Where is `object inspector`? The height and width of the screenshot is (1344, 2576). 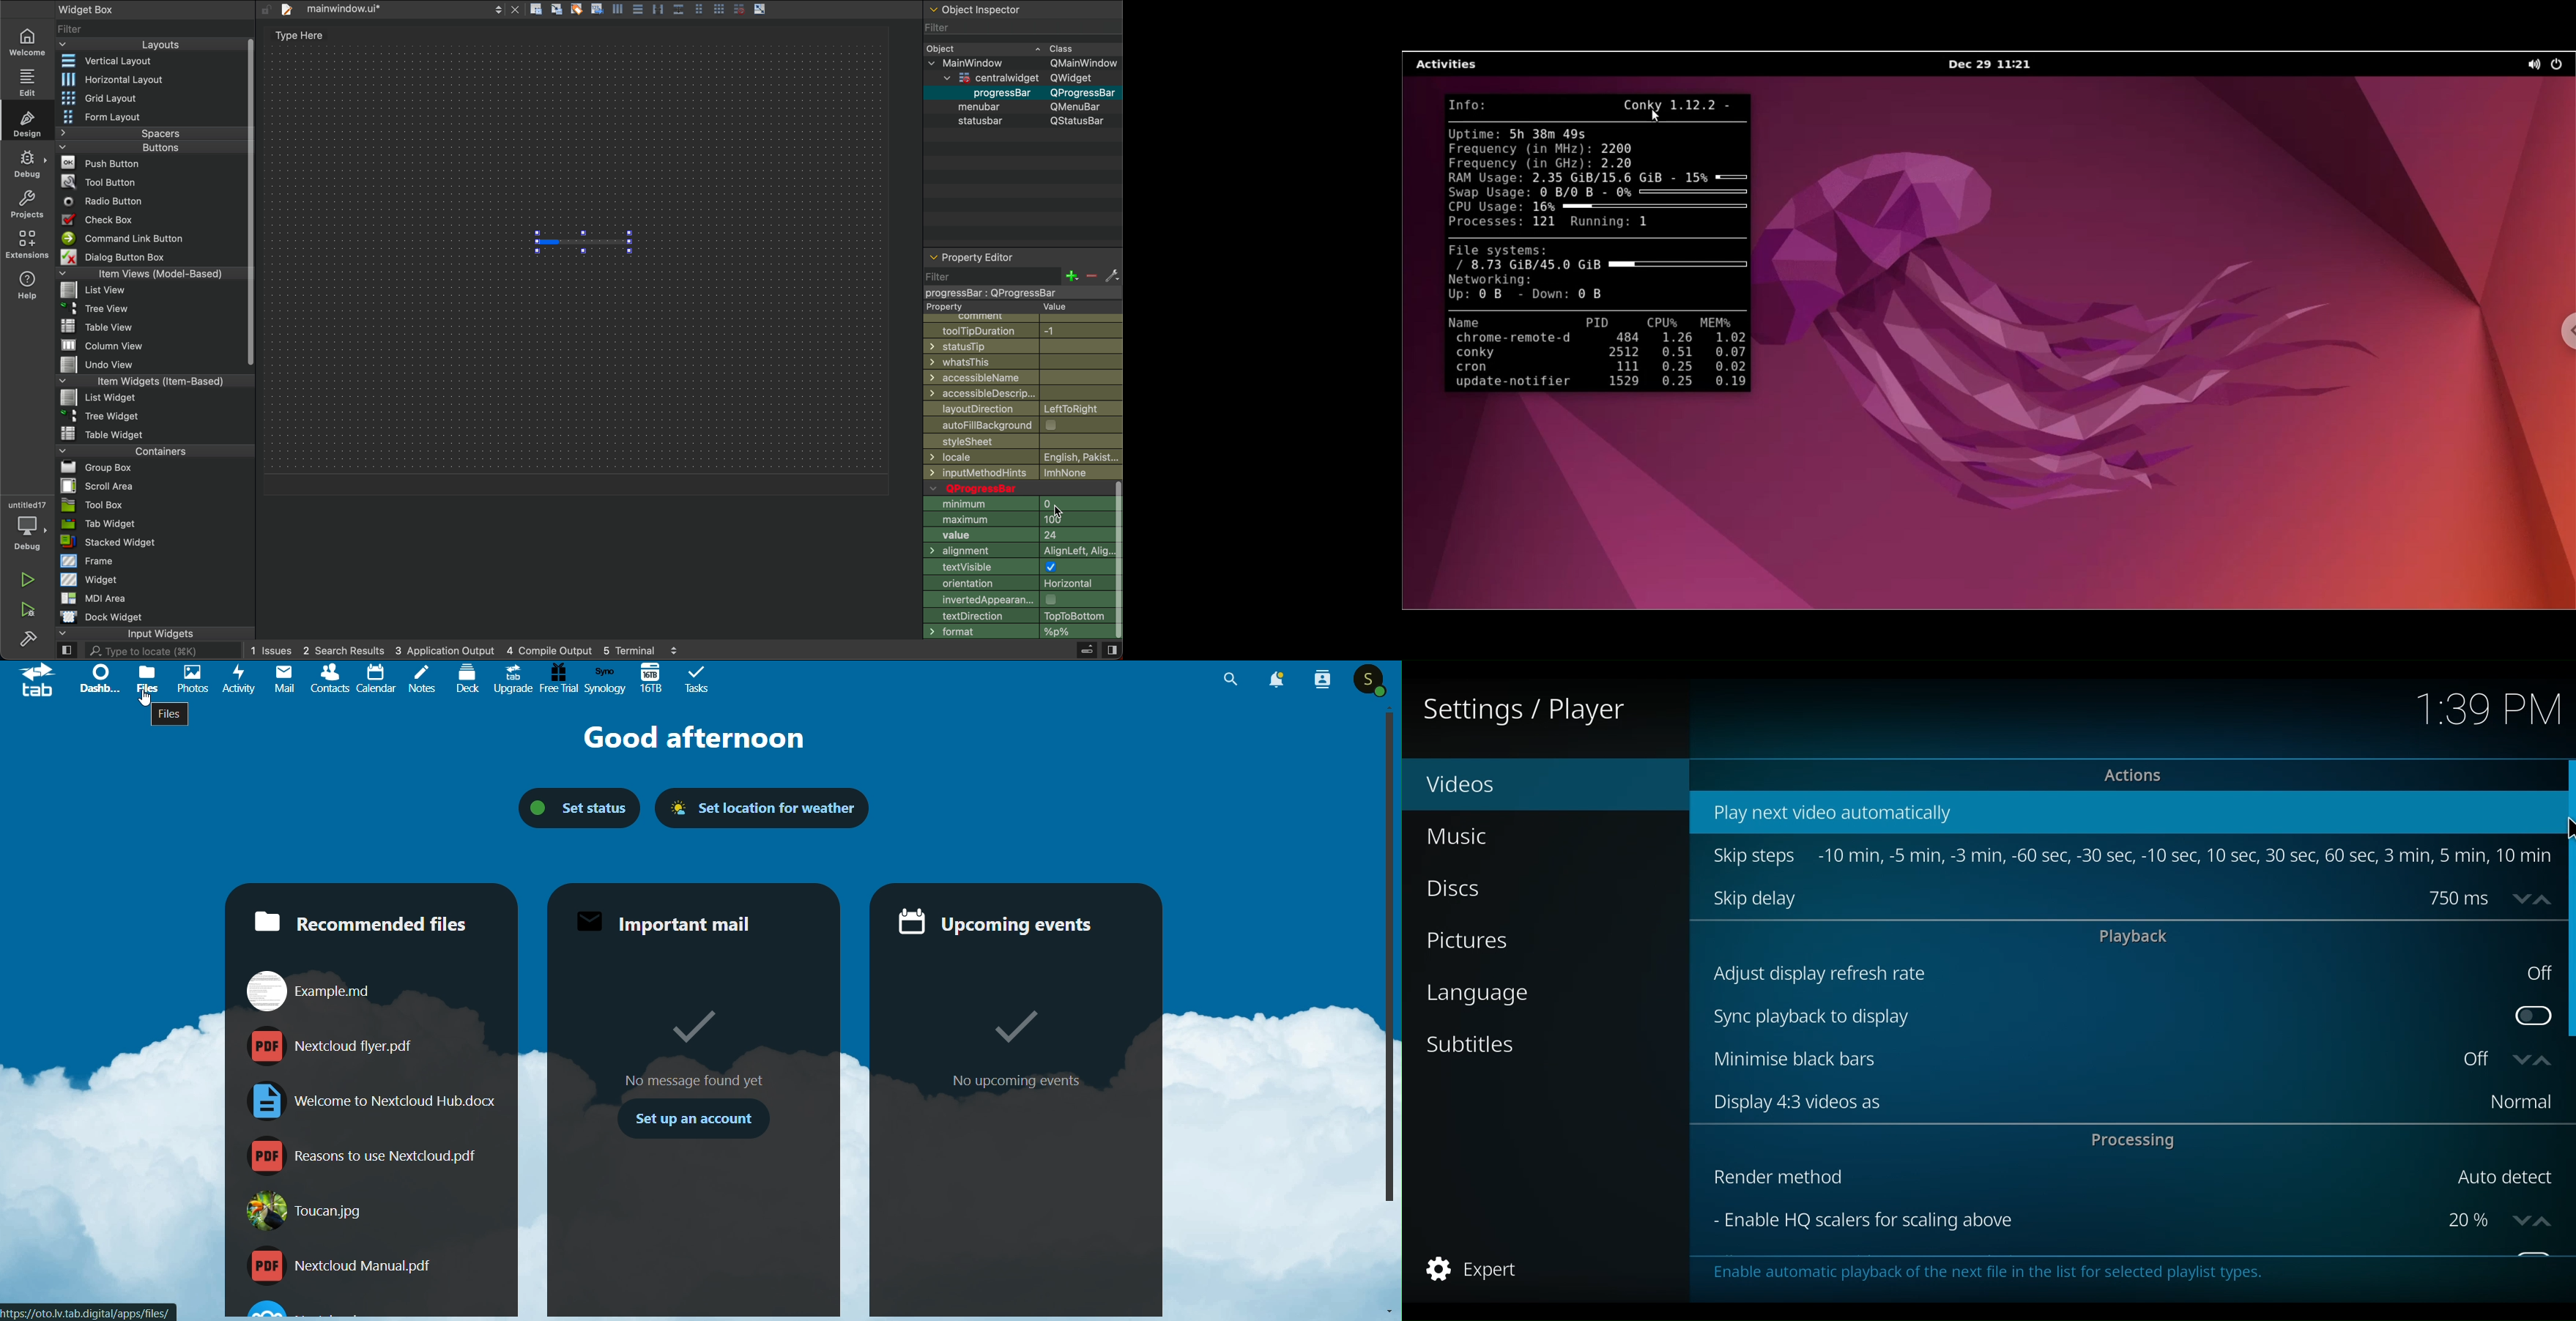
object inspector is located at coordinates (1021, 9).